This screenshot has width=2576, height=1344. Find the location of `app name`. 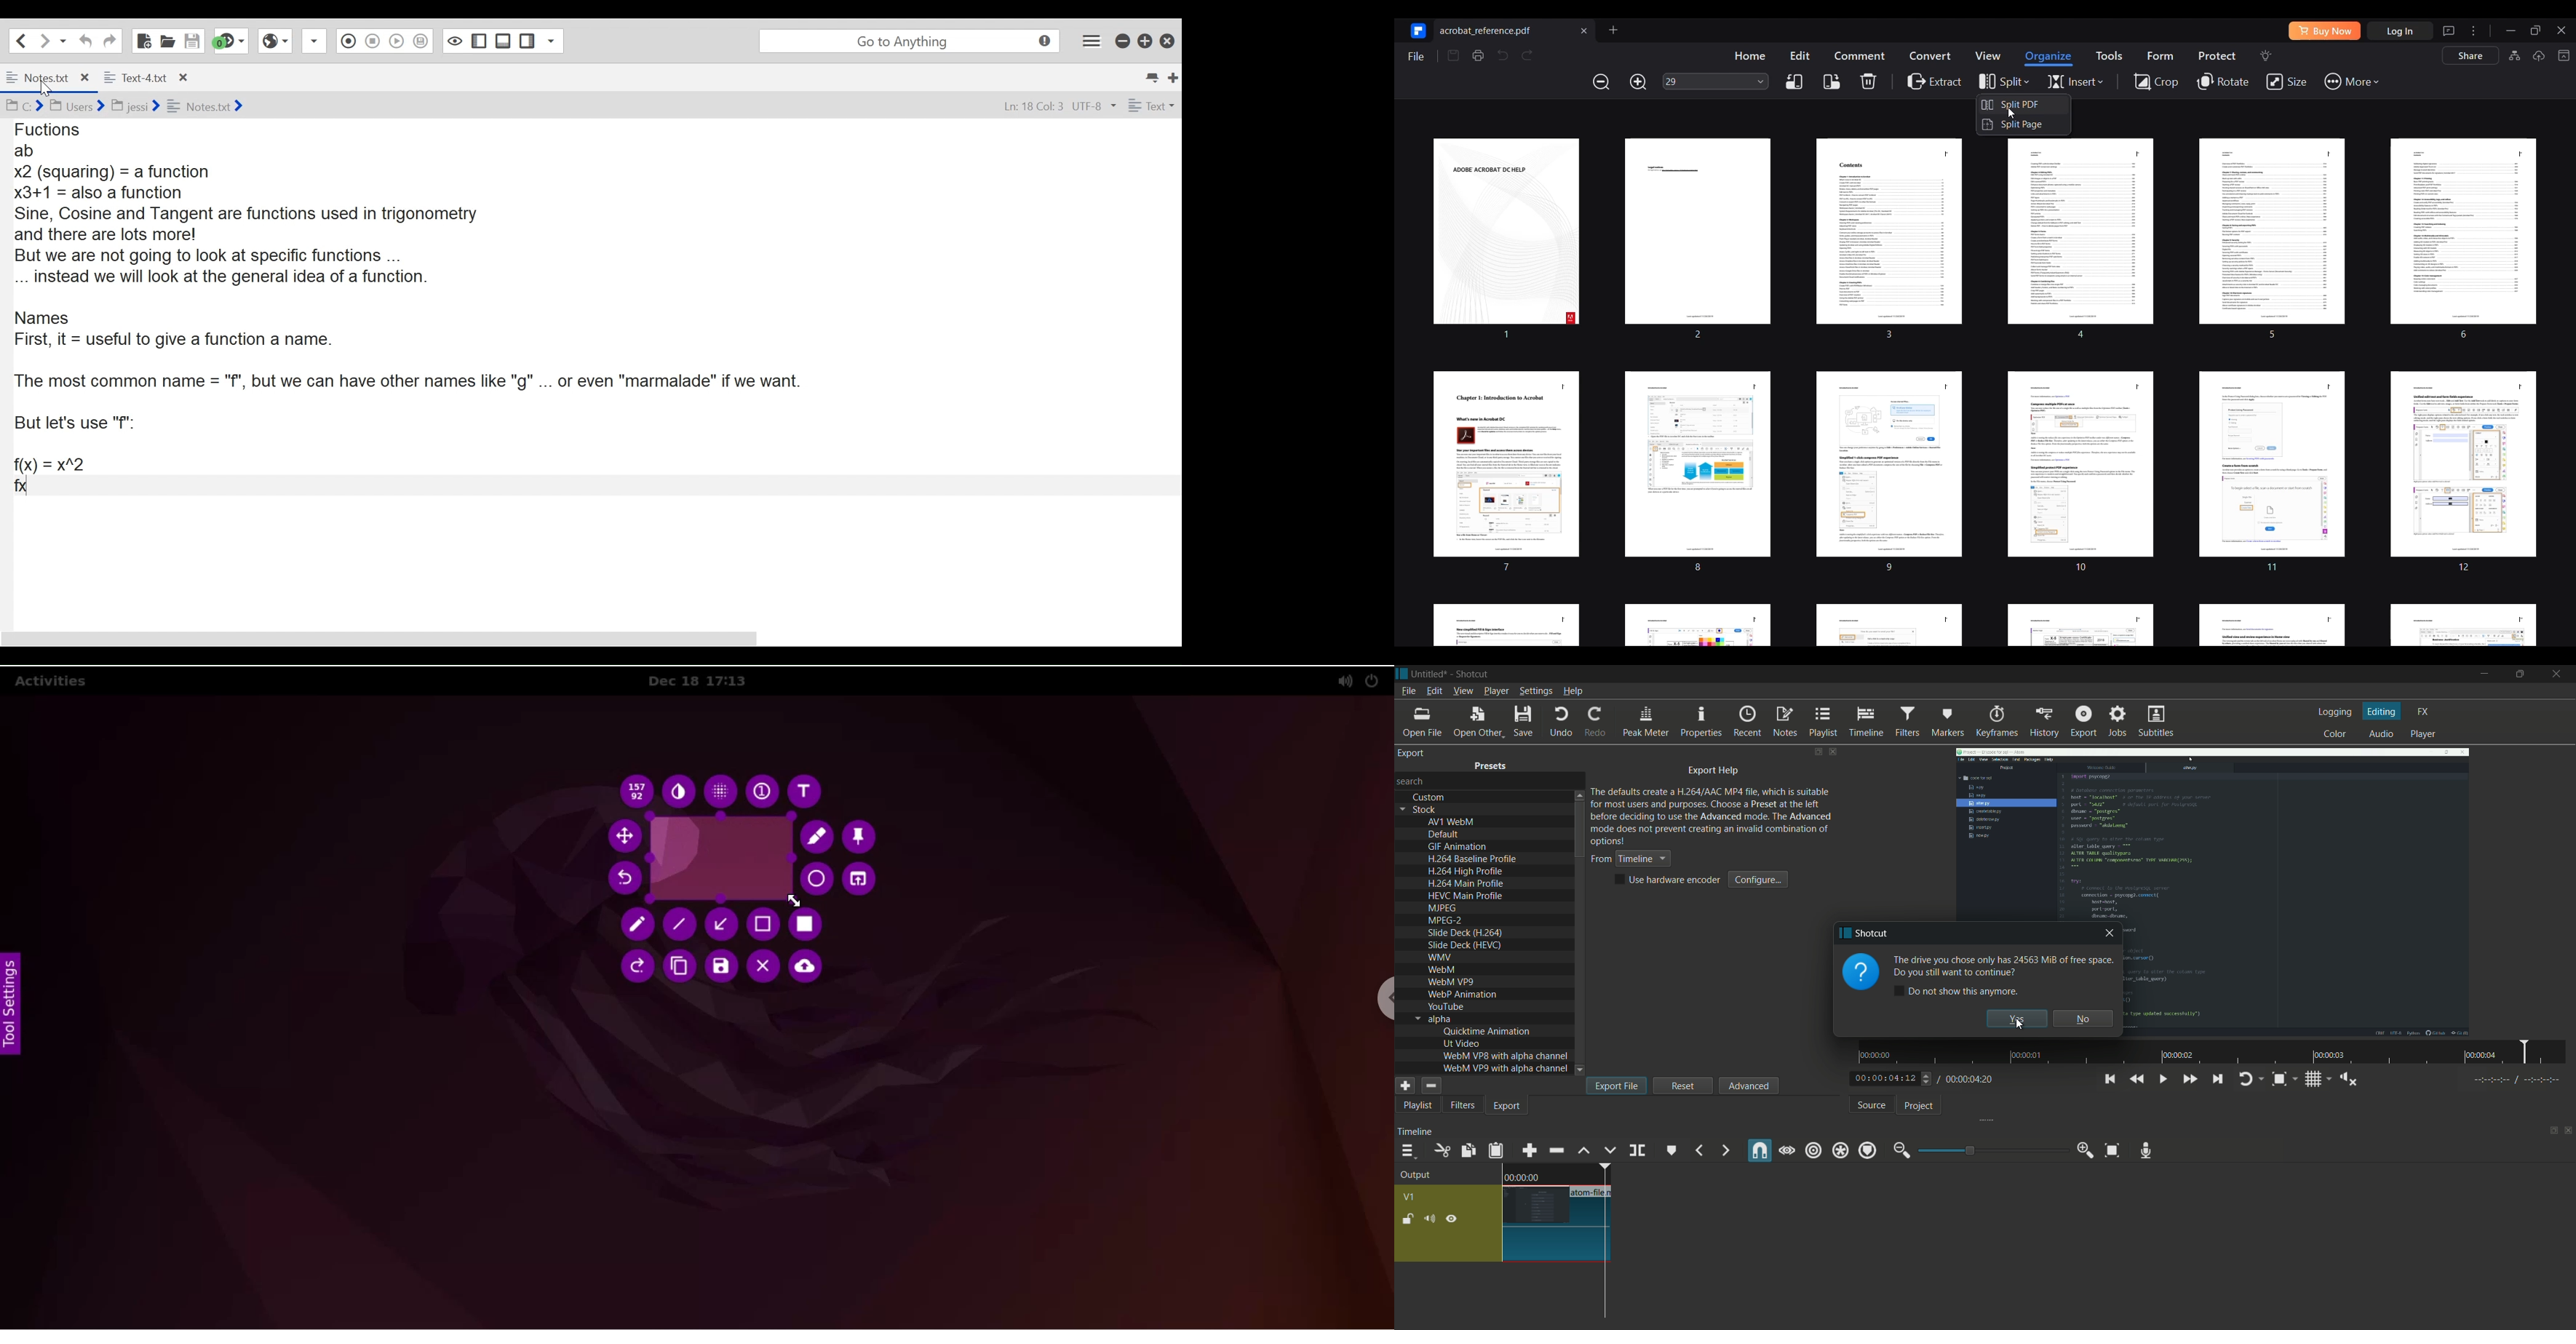

app name is located at coordinates (1862, 933).